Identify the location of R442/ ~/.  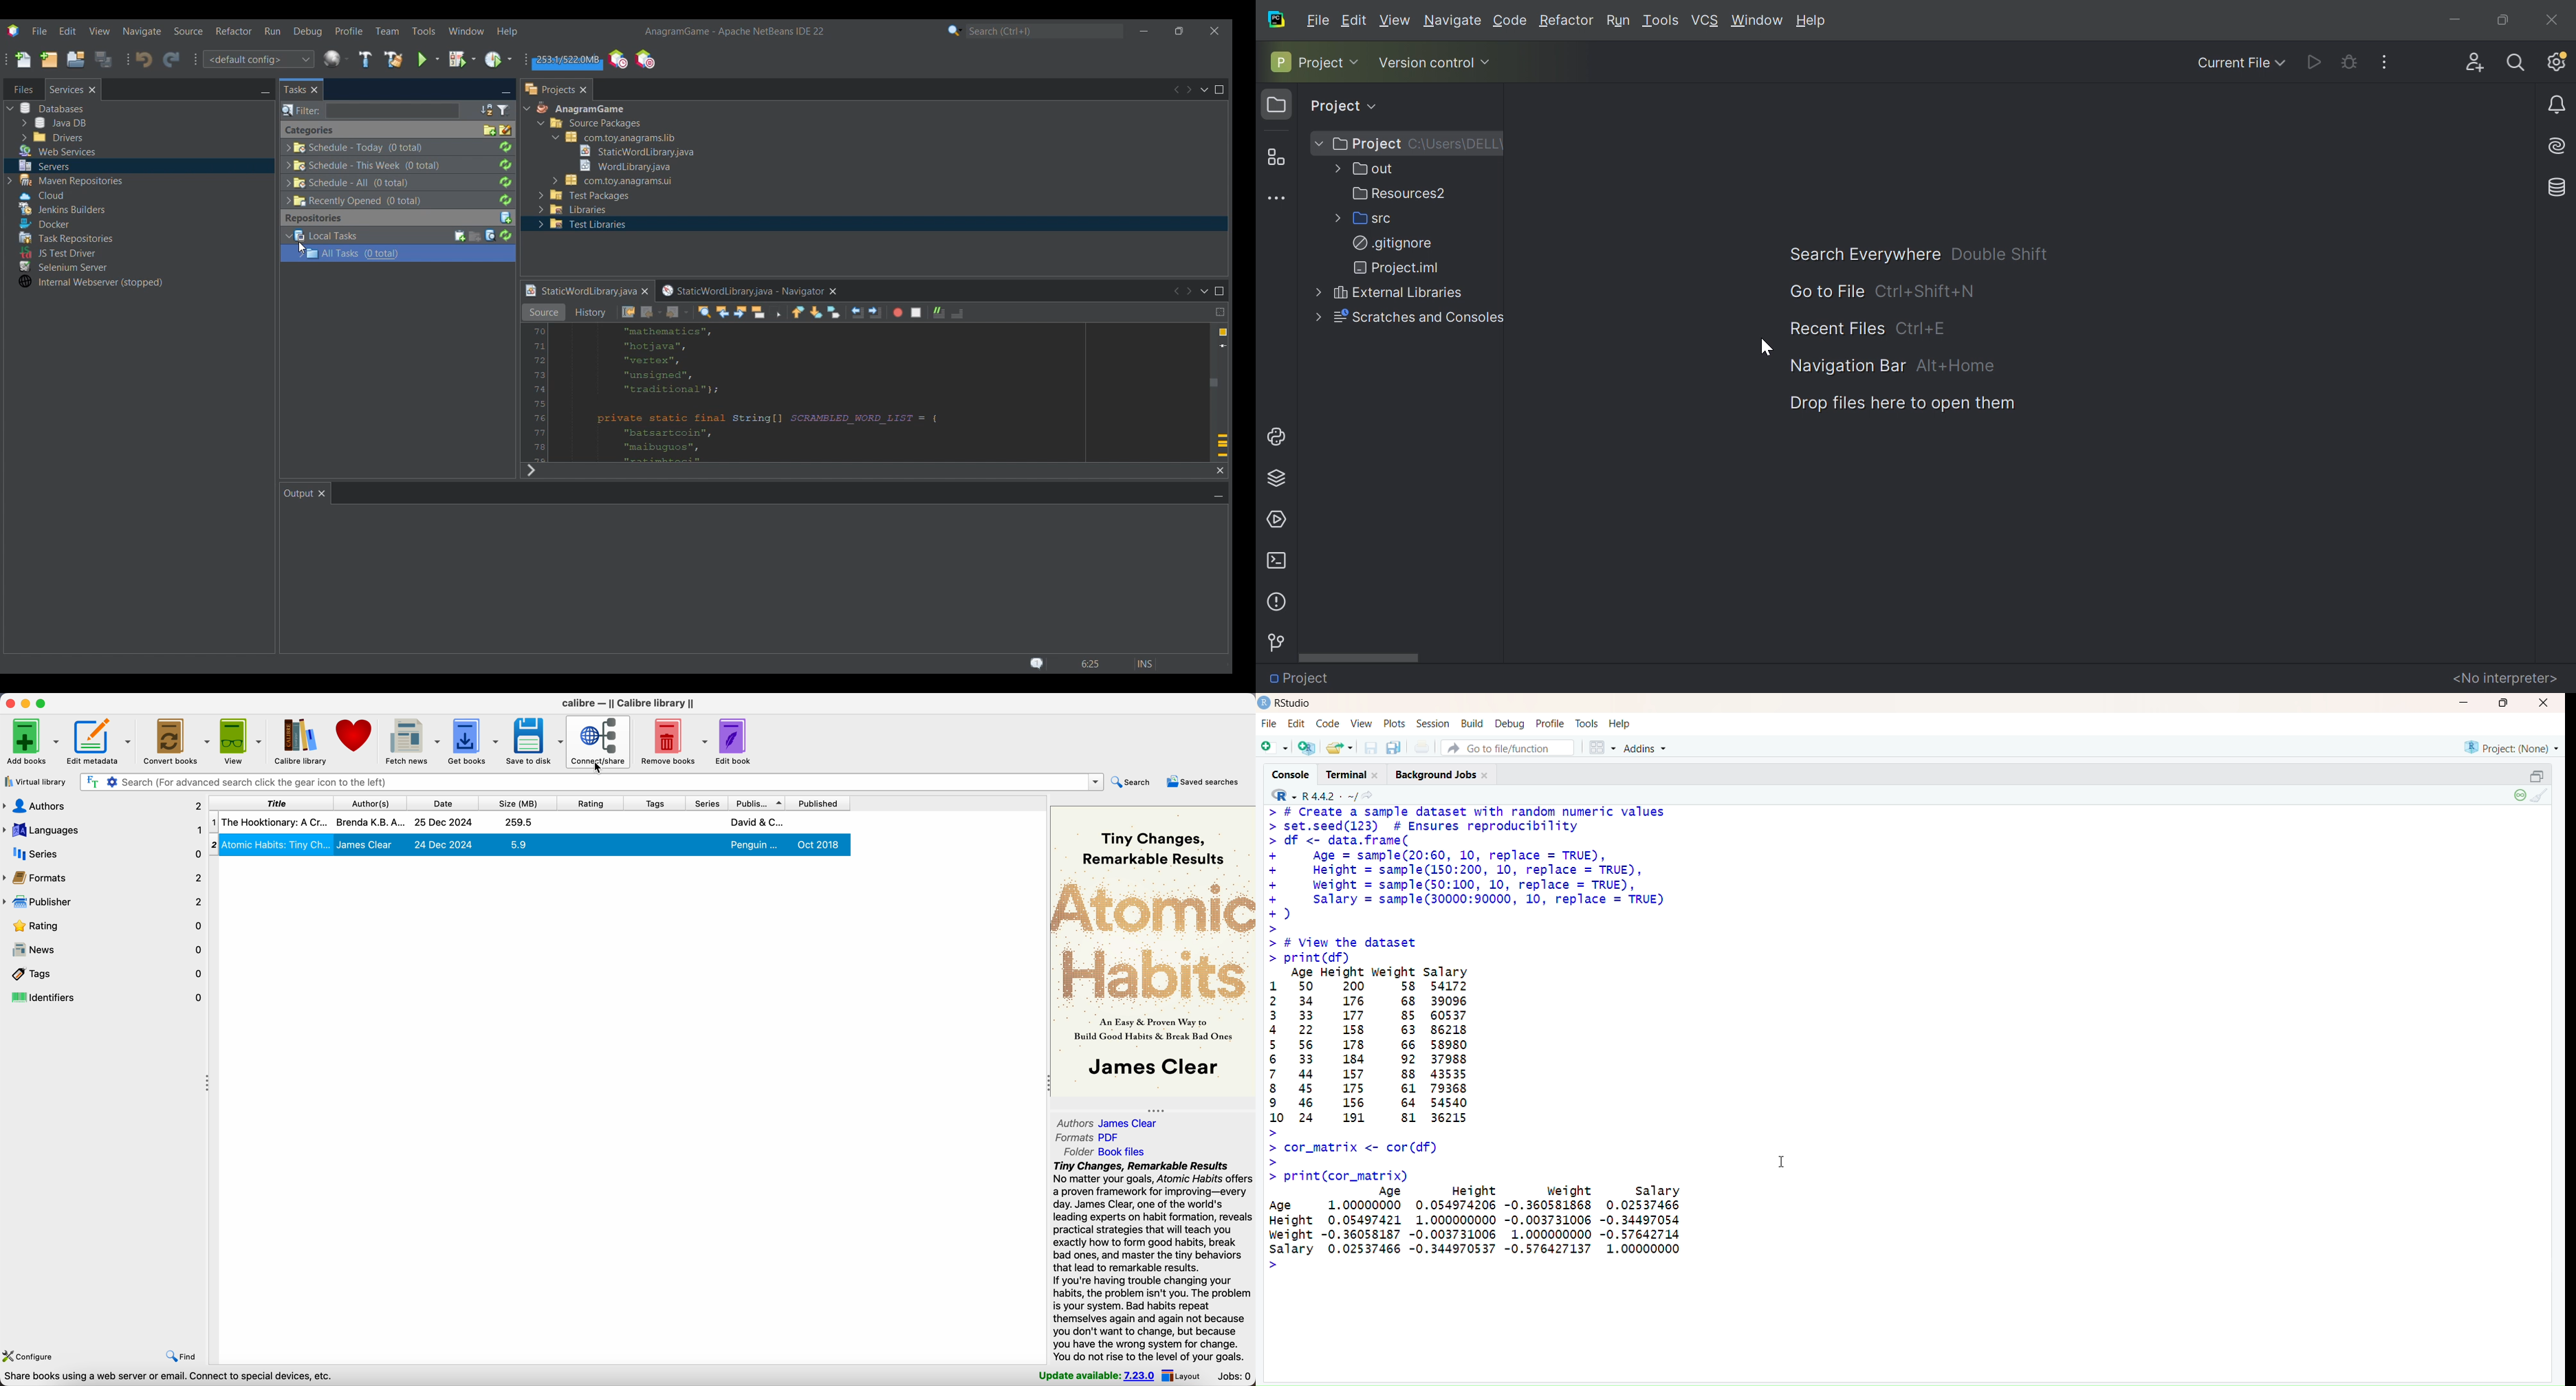
(1331, 795).